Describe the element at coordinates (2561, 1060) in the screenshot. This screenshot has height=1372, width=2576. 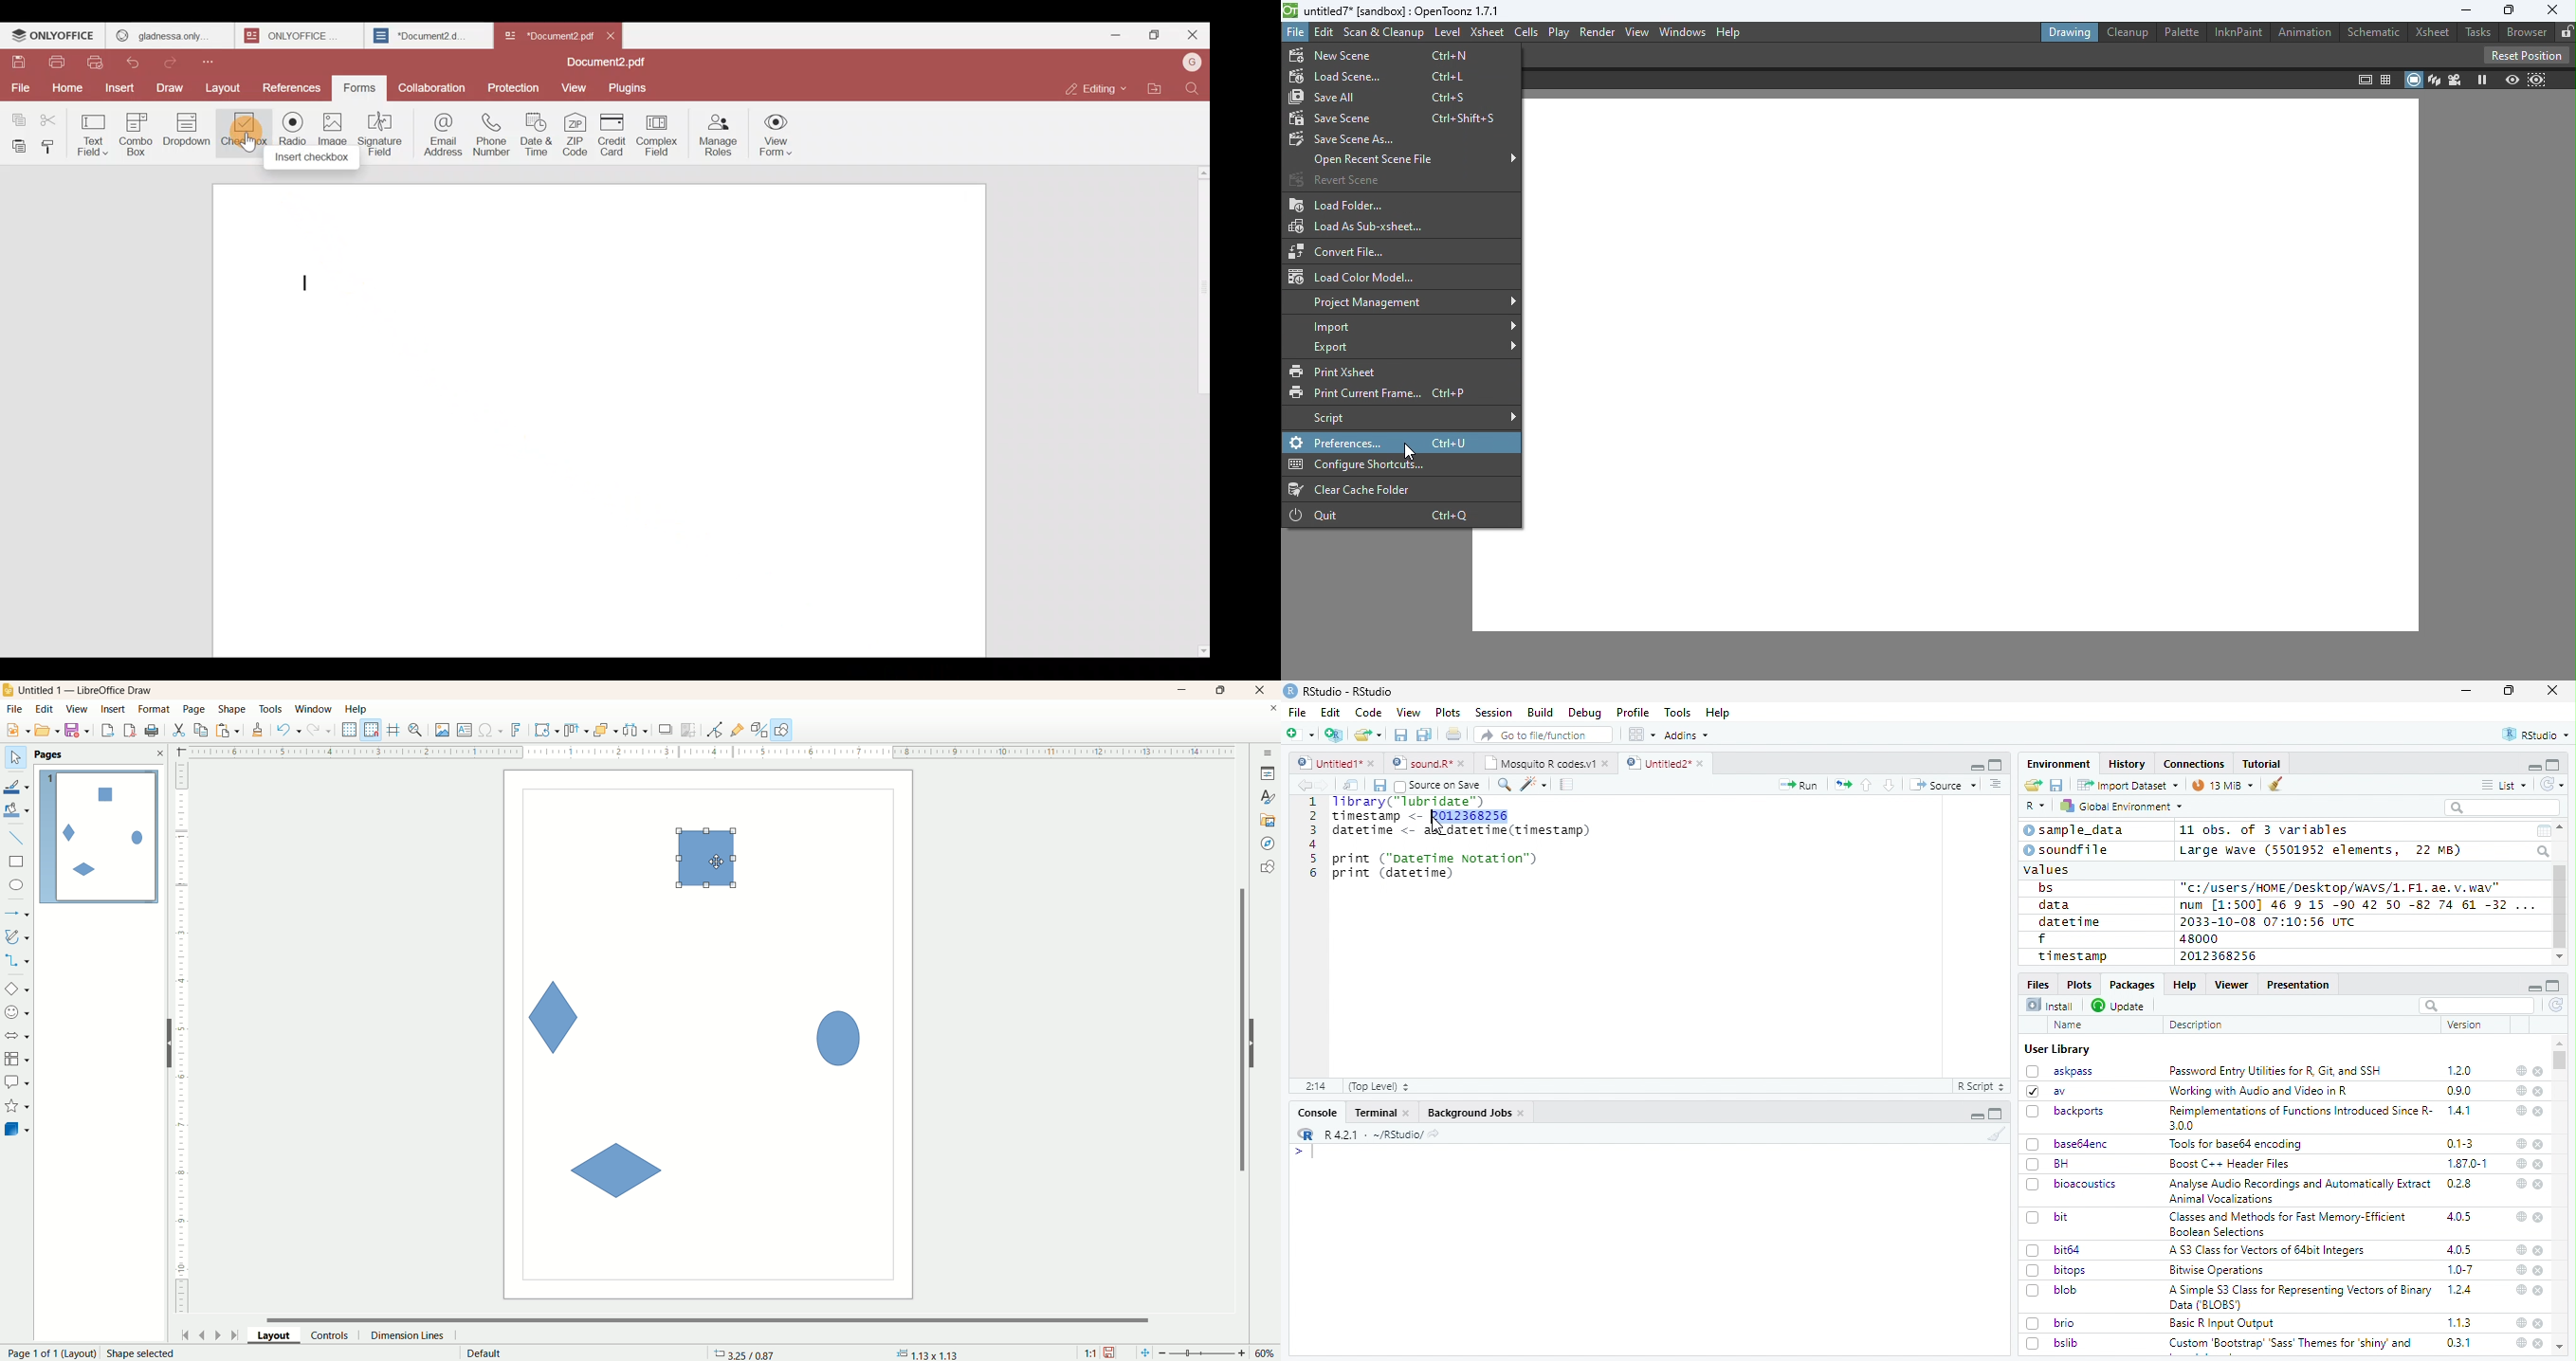
I see `scroll bar` at that location.